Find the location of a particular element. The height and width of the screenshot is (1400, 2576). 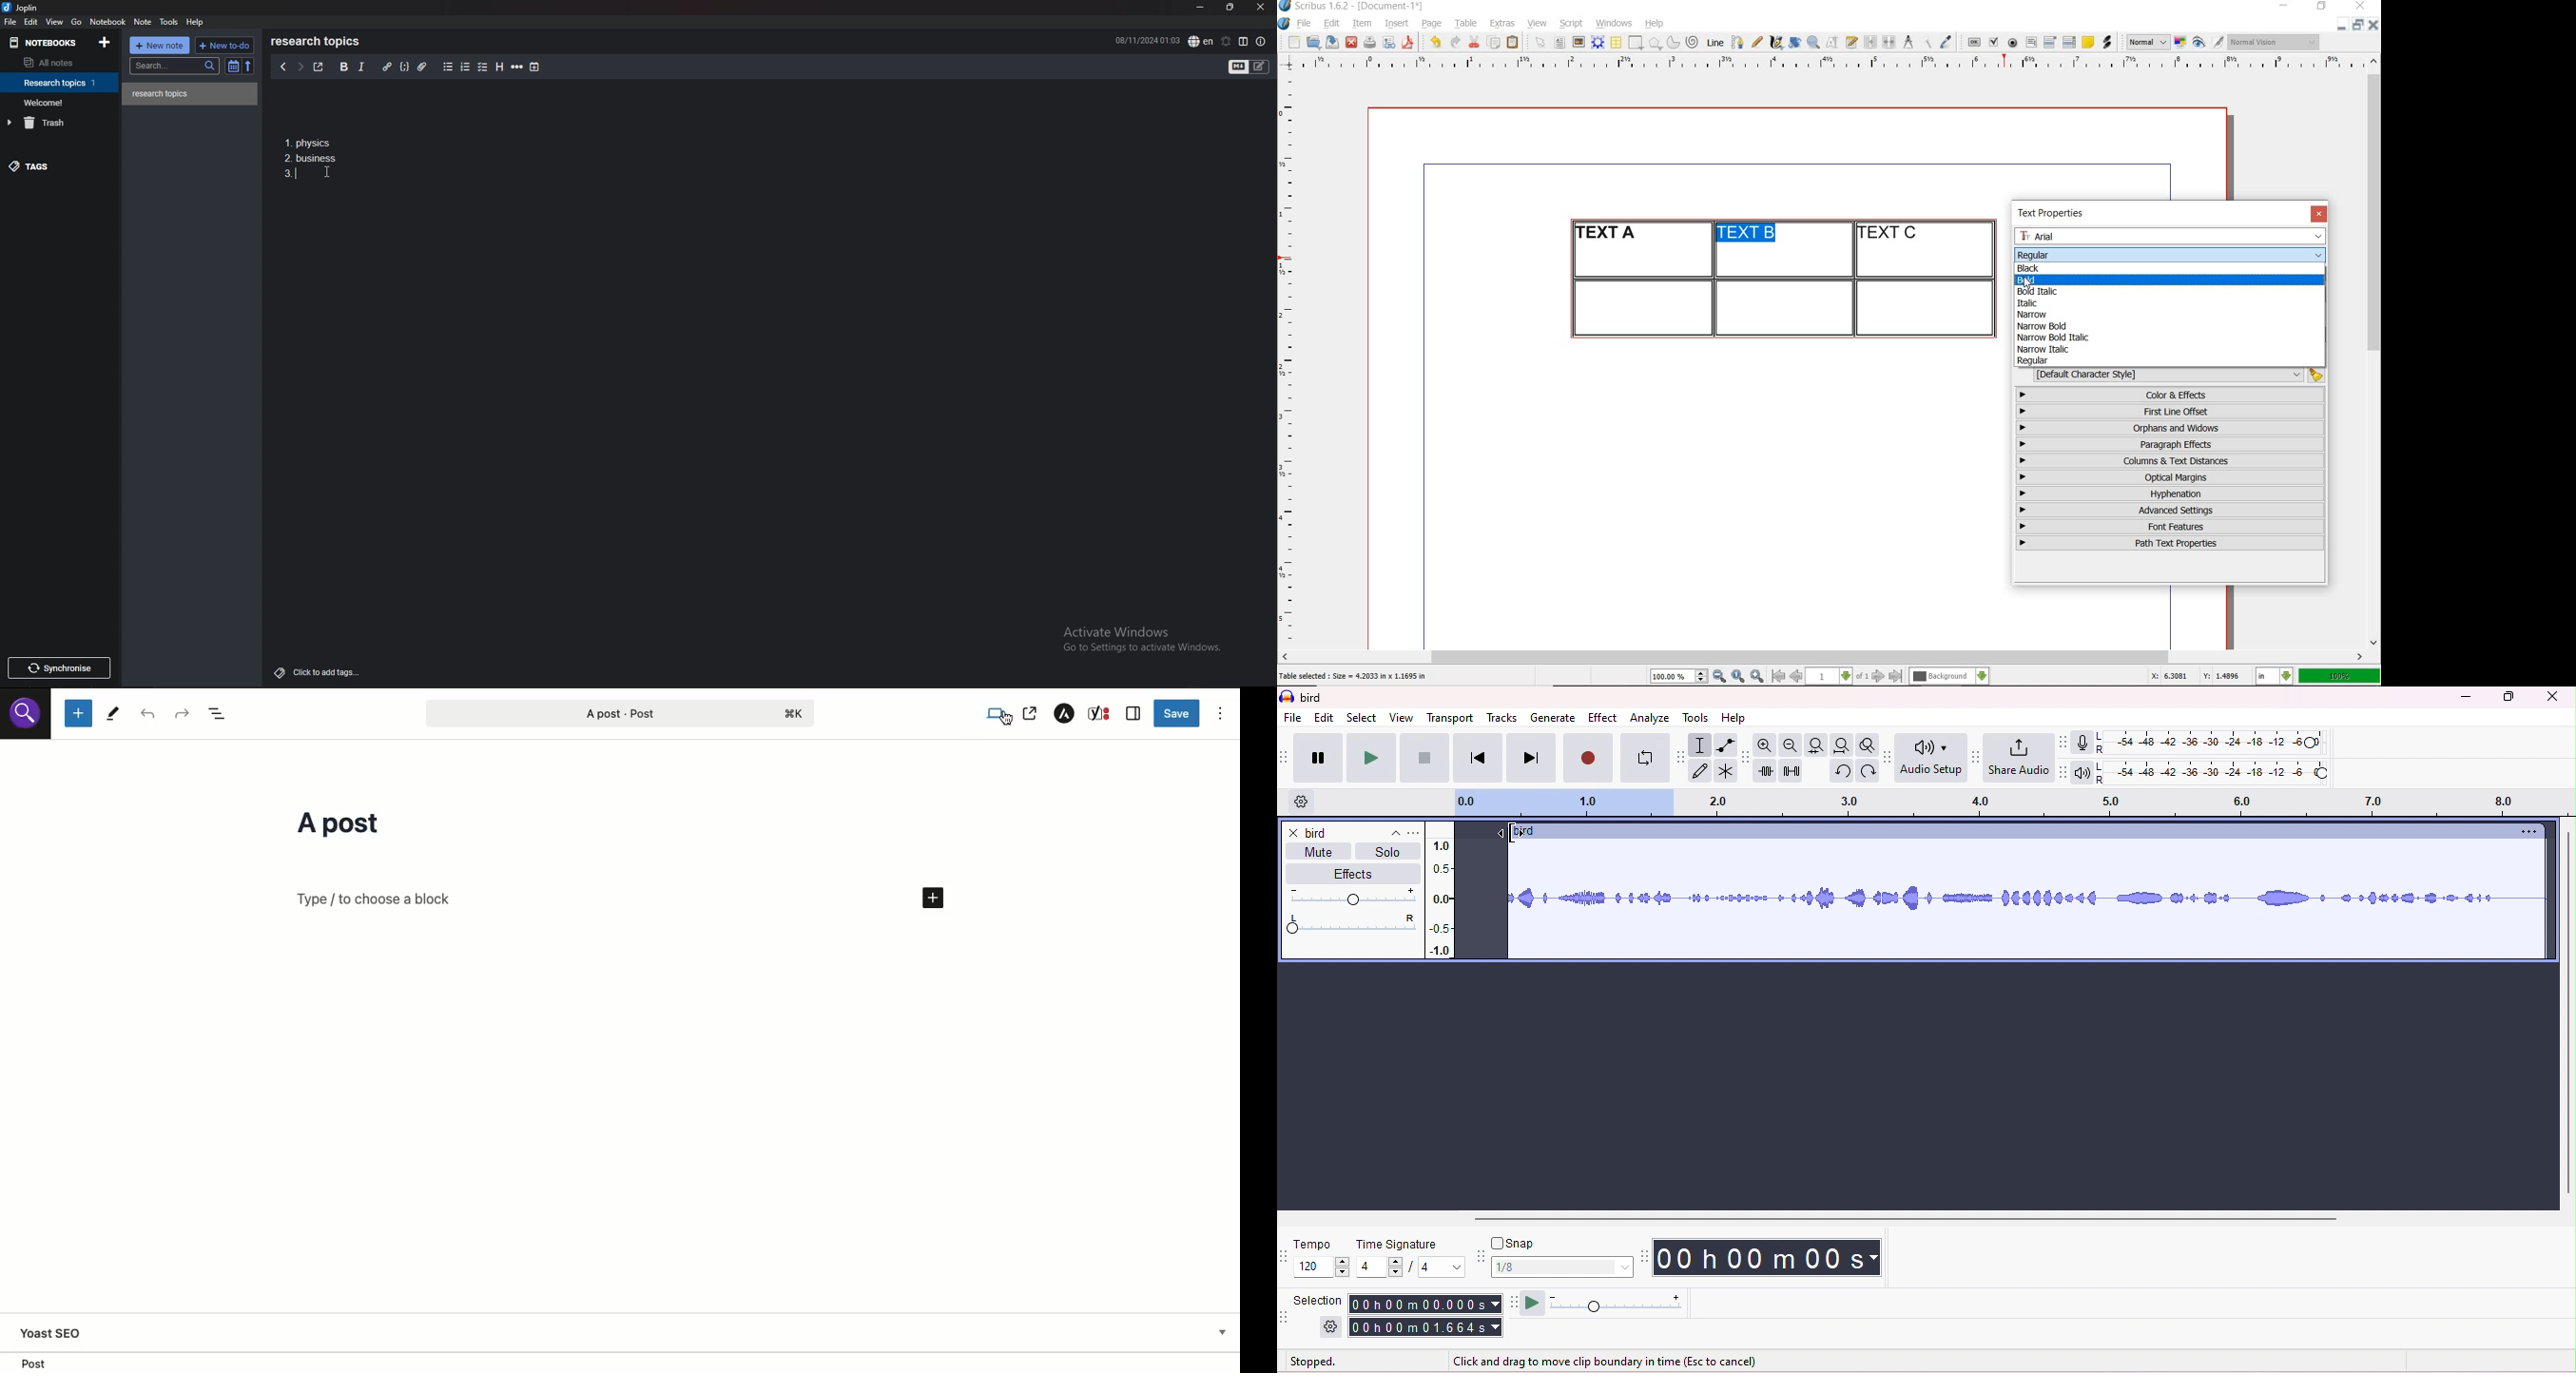

time is located at coordinates (1774, 1257).